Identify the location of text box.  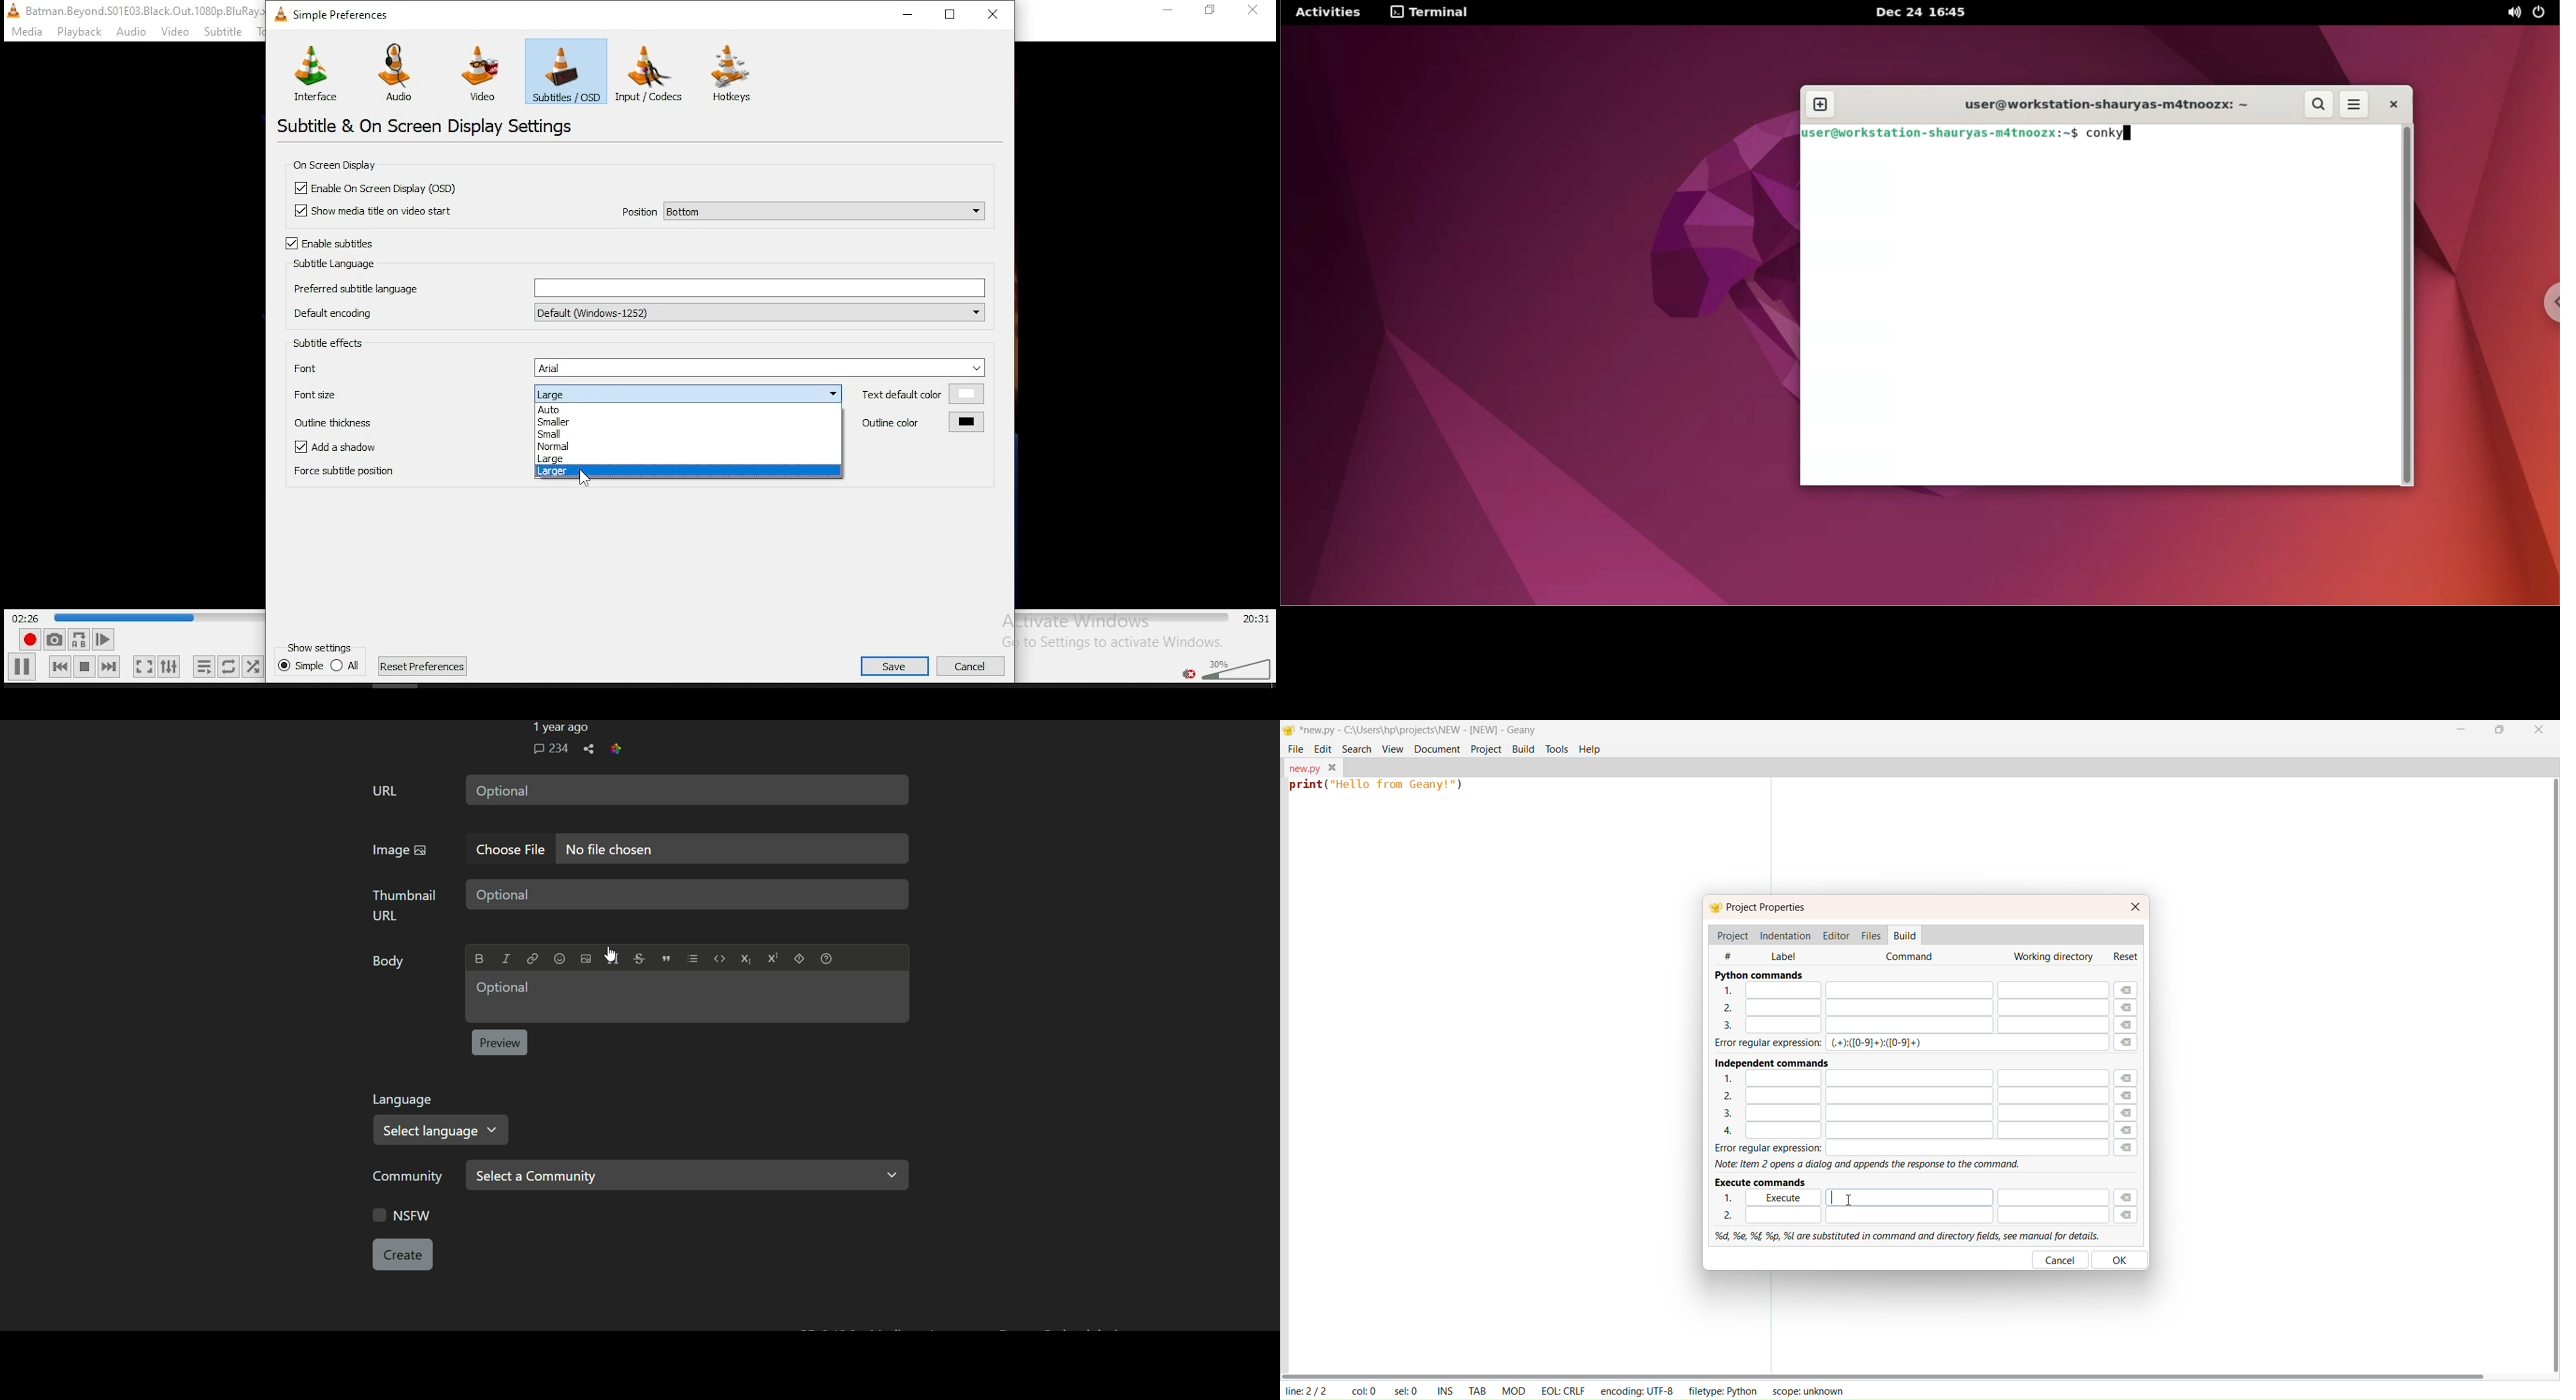
(731, 850).